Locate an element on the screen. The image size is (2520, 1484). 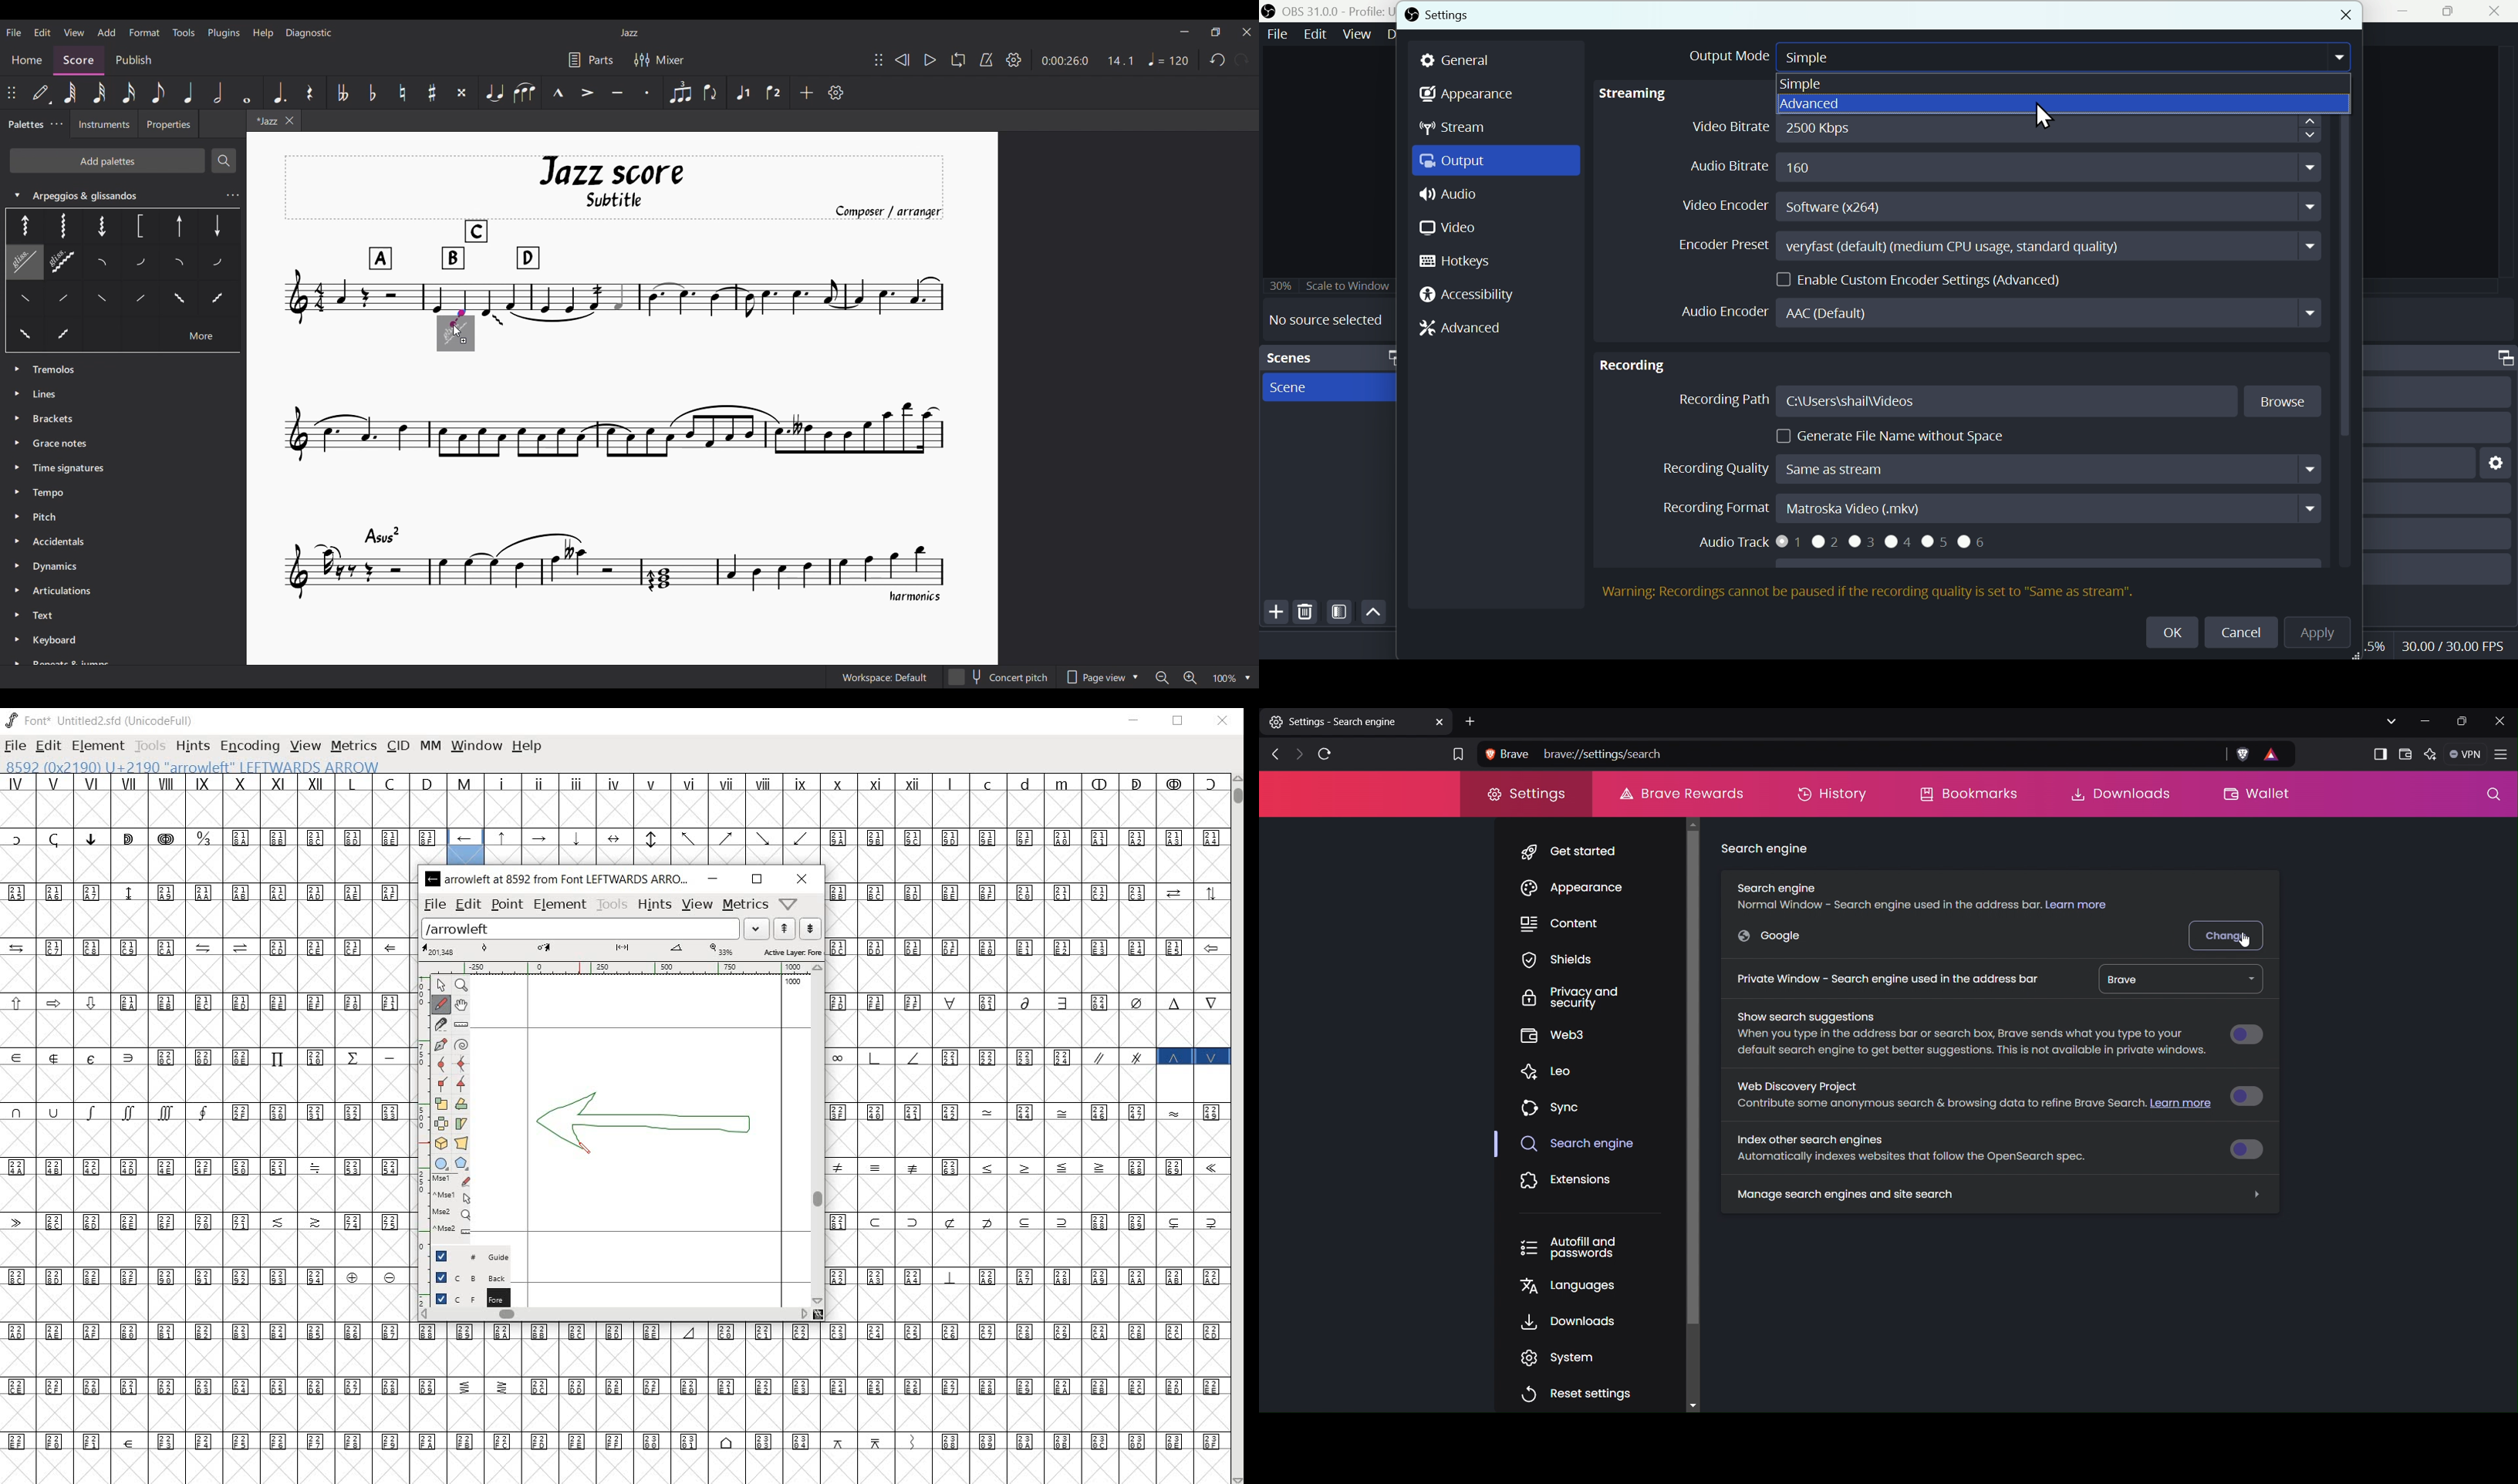
Add menu is located at coordinates (107, 32).